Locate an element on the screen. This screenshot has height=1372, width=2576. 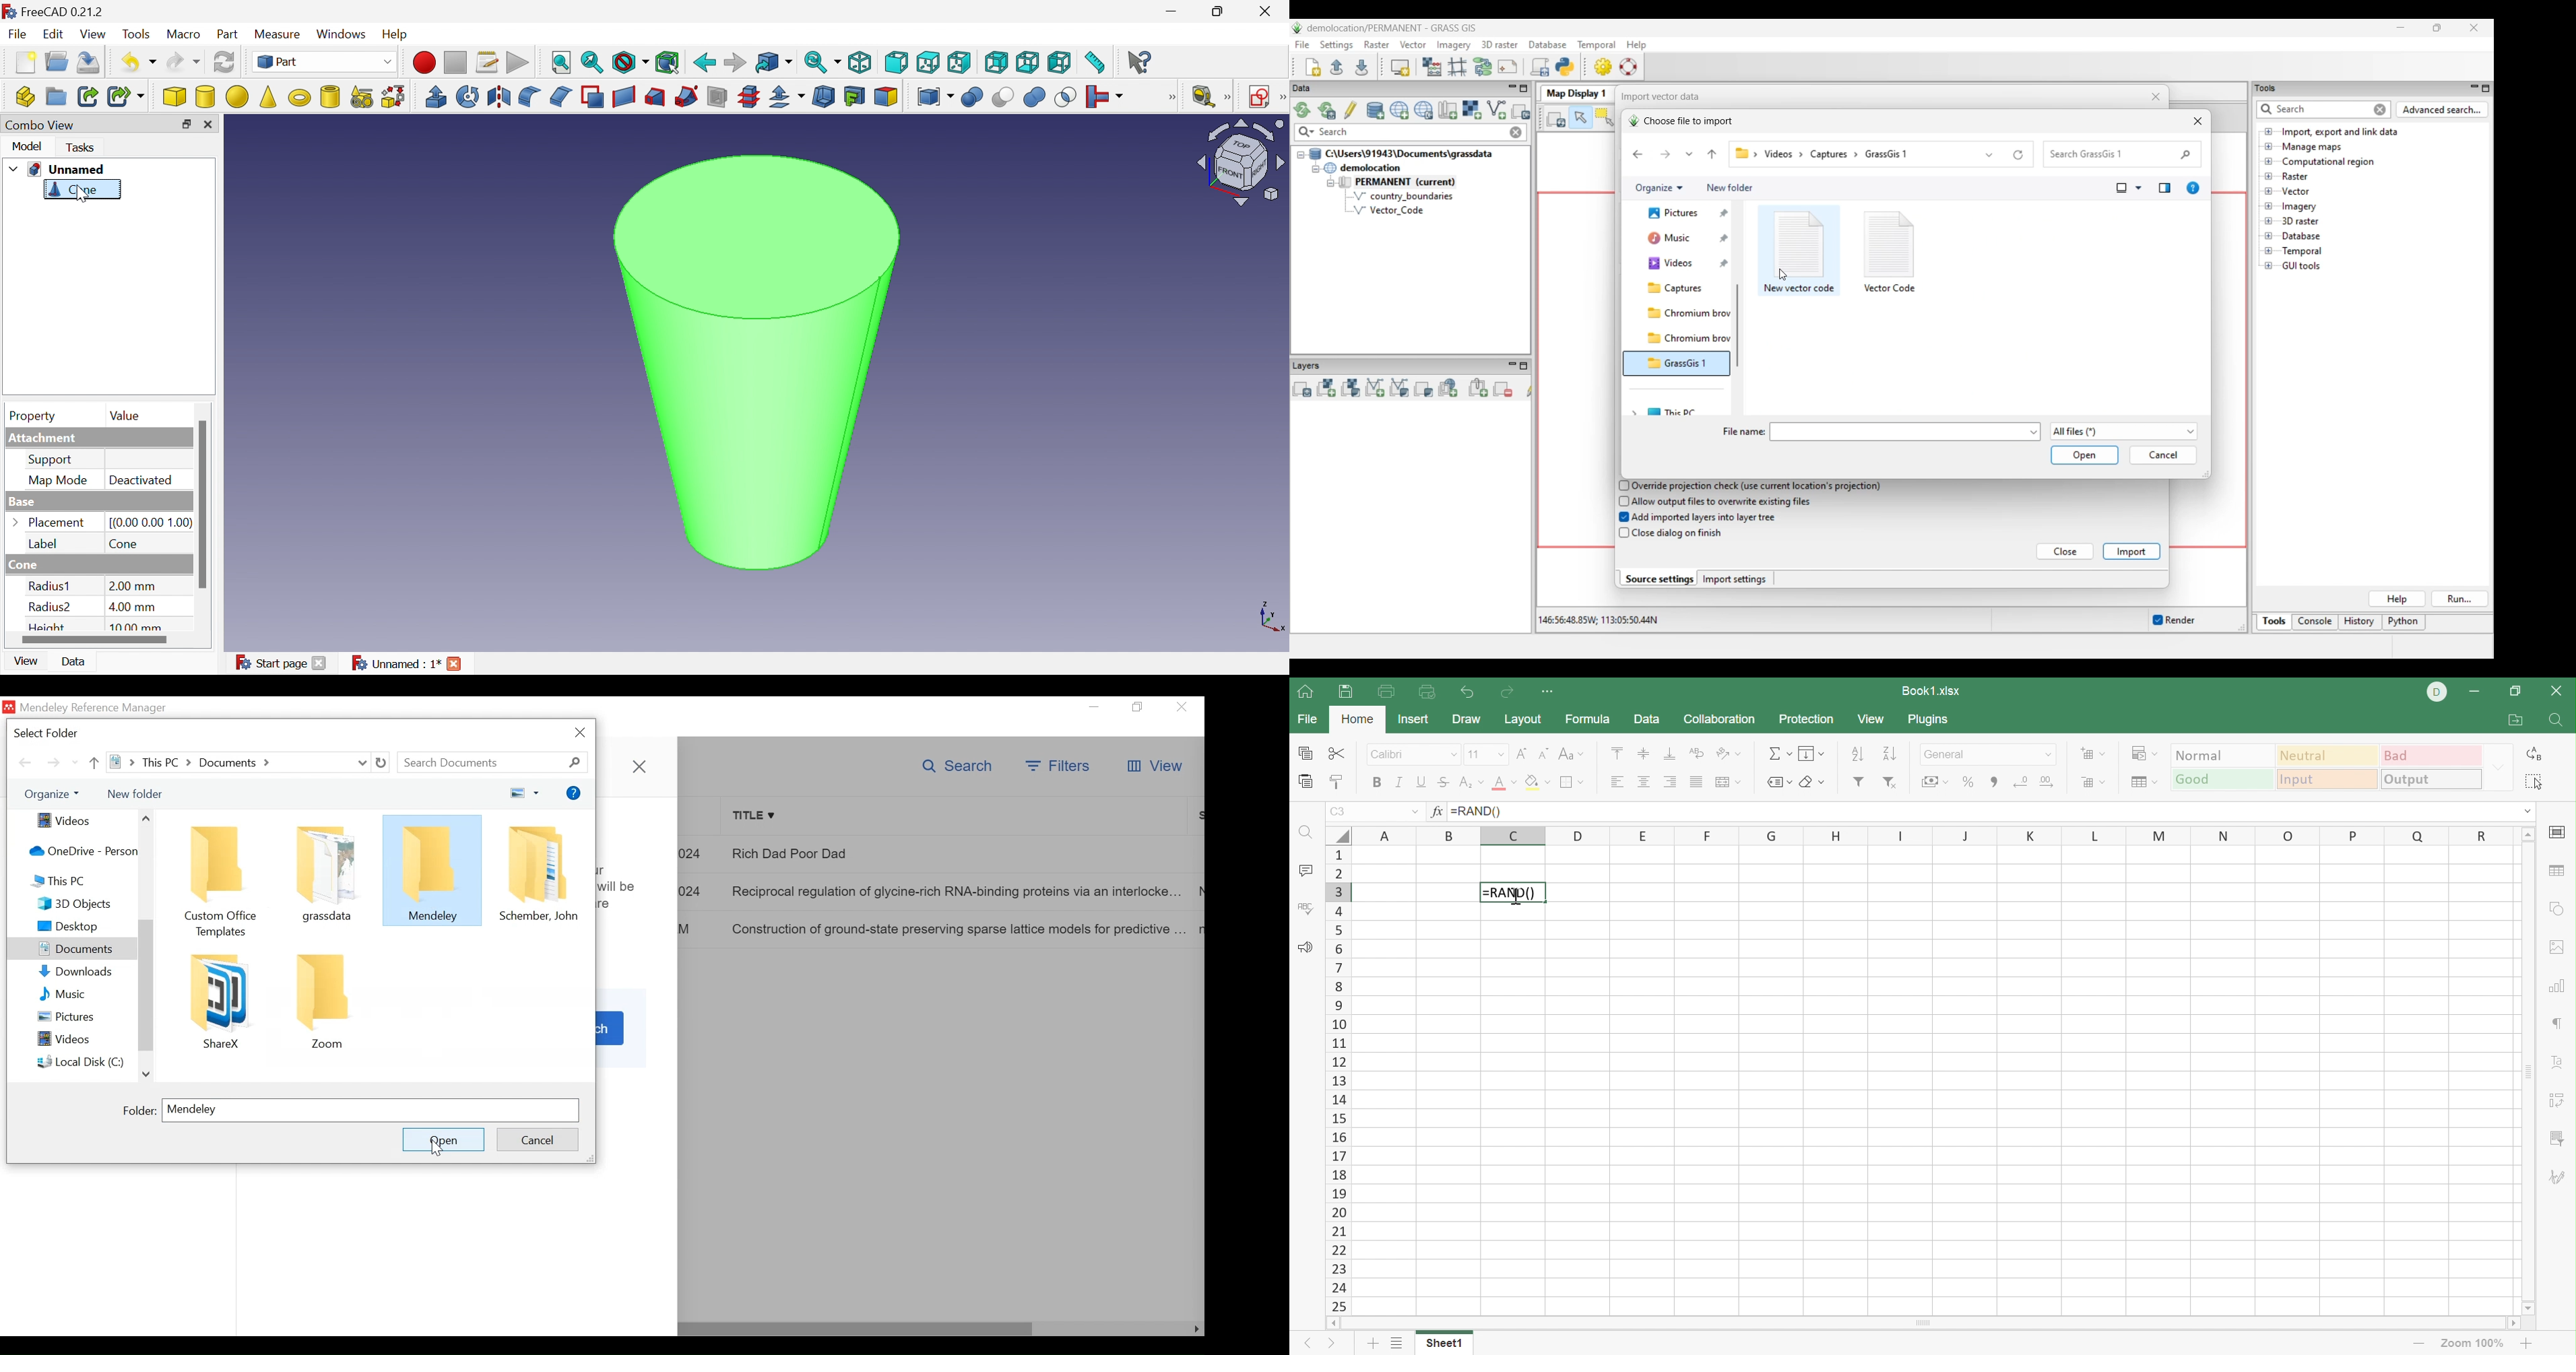
Measure is located at coordinates (277, 33).